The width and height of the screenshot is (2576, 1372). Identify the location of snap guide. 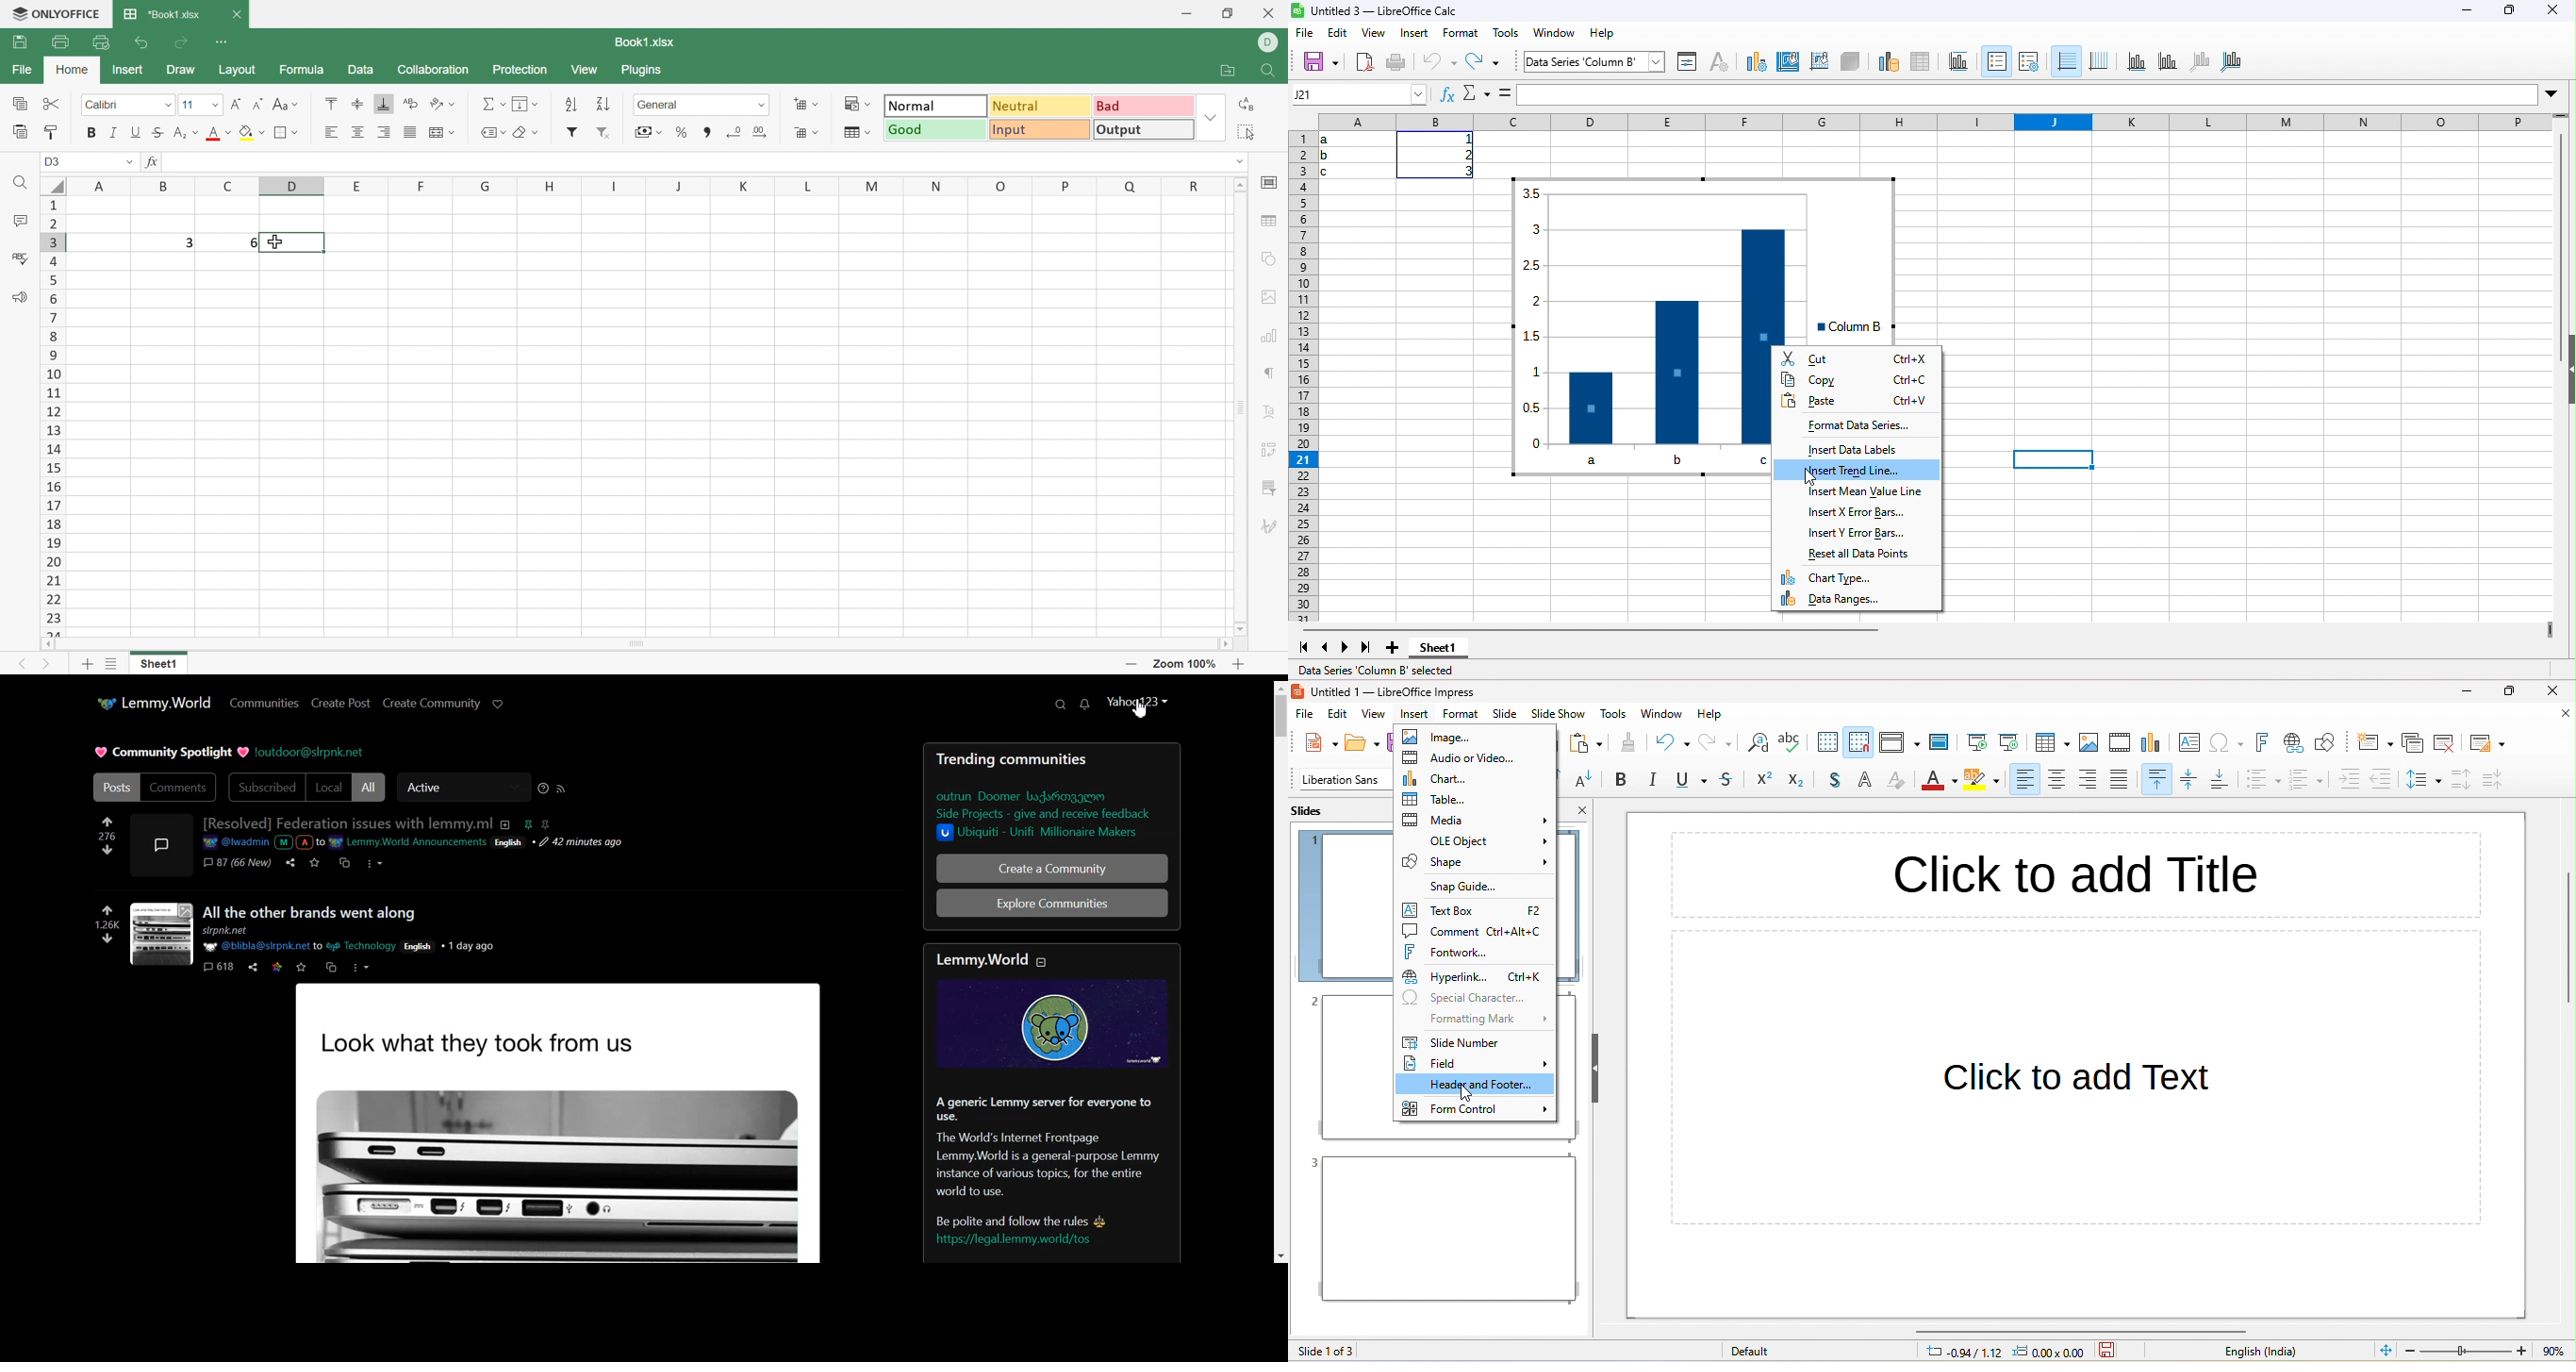
(1485, 886).